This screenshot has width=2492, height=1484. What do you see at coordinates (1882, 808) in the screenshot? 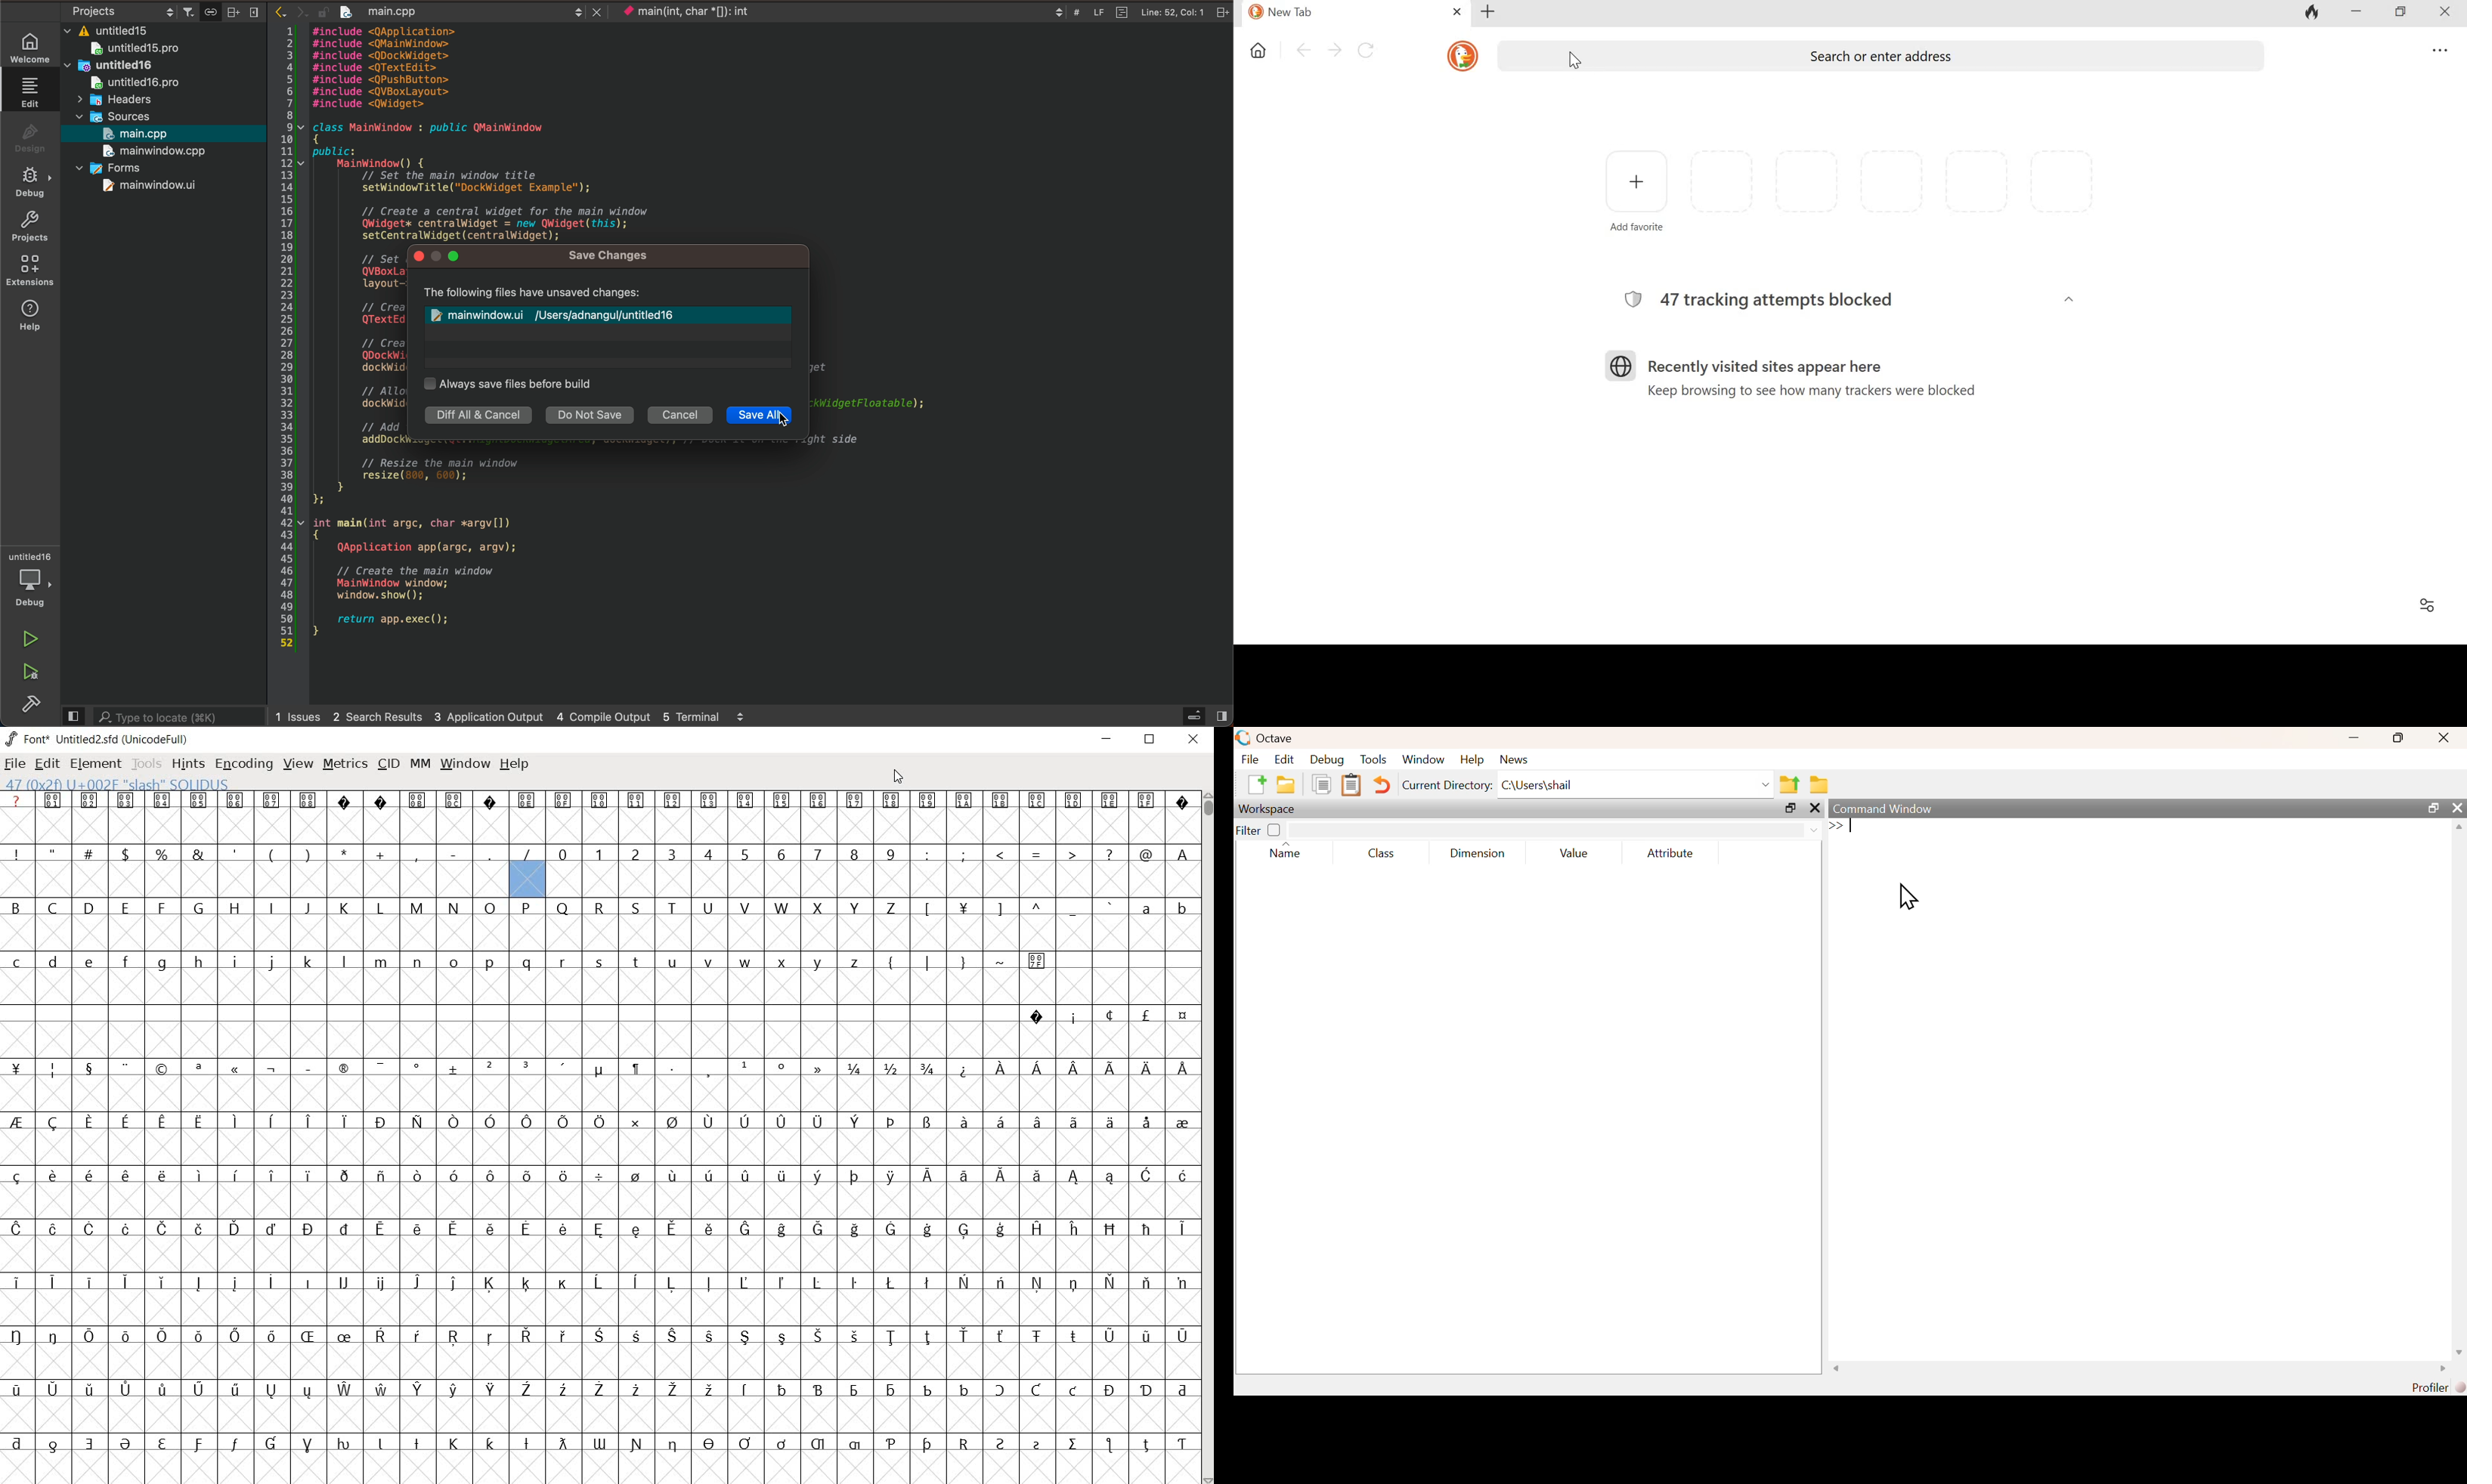
I see `Command Window` at bounding box center [1882, 808].